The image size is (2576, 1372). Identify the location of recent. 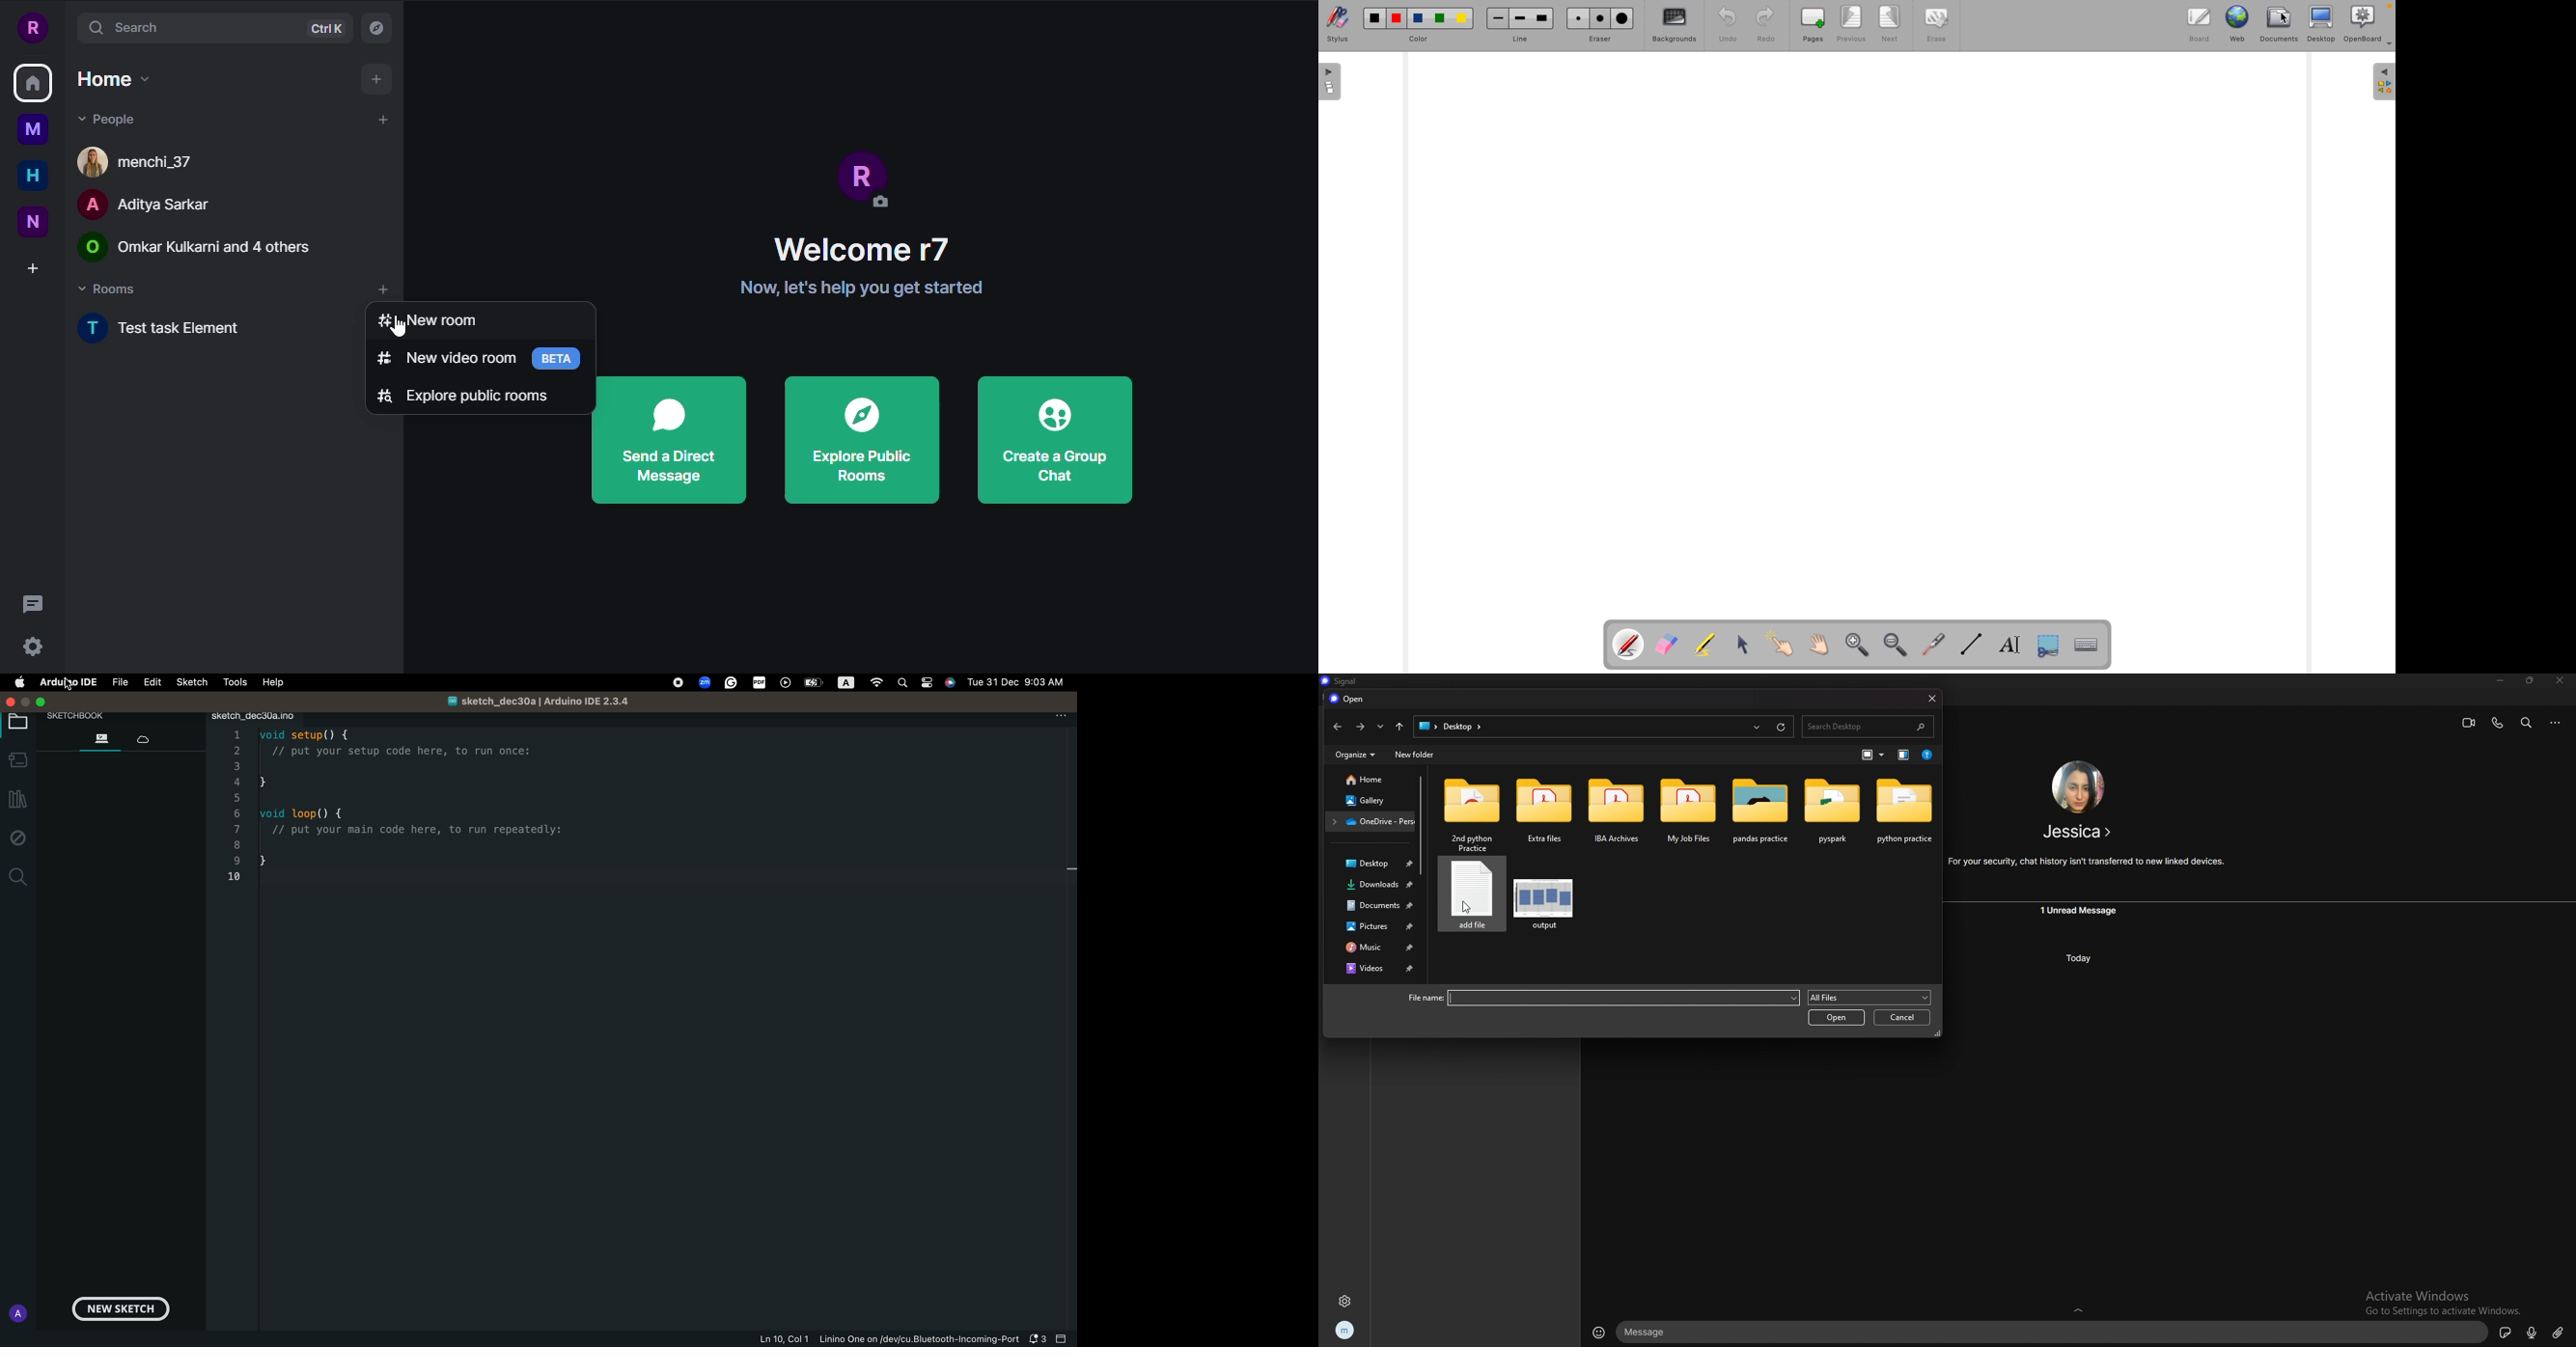
(1757, 727).